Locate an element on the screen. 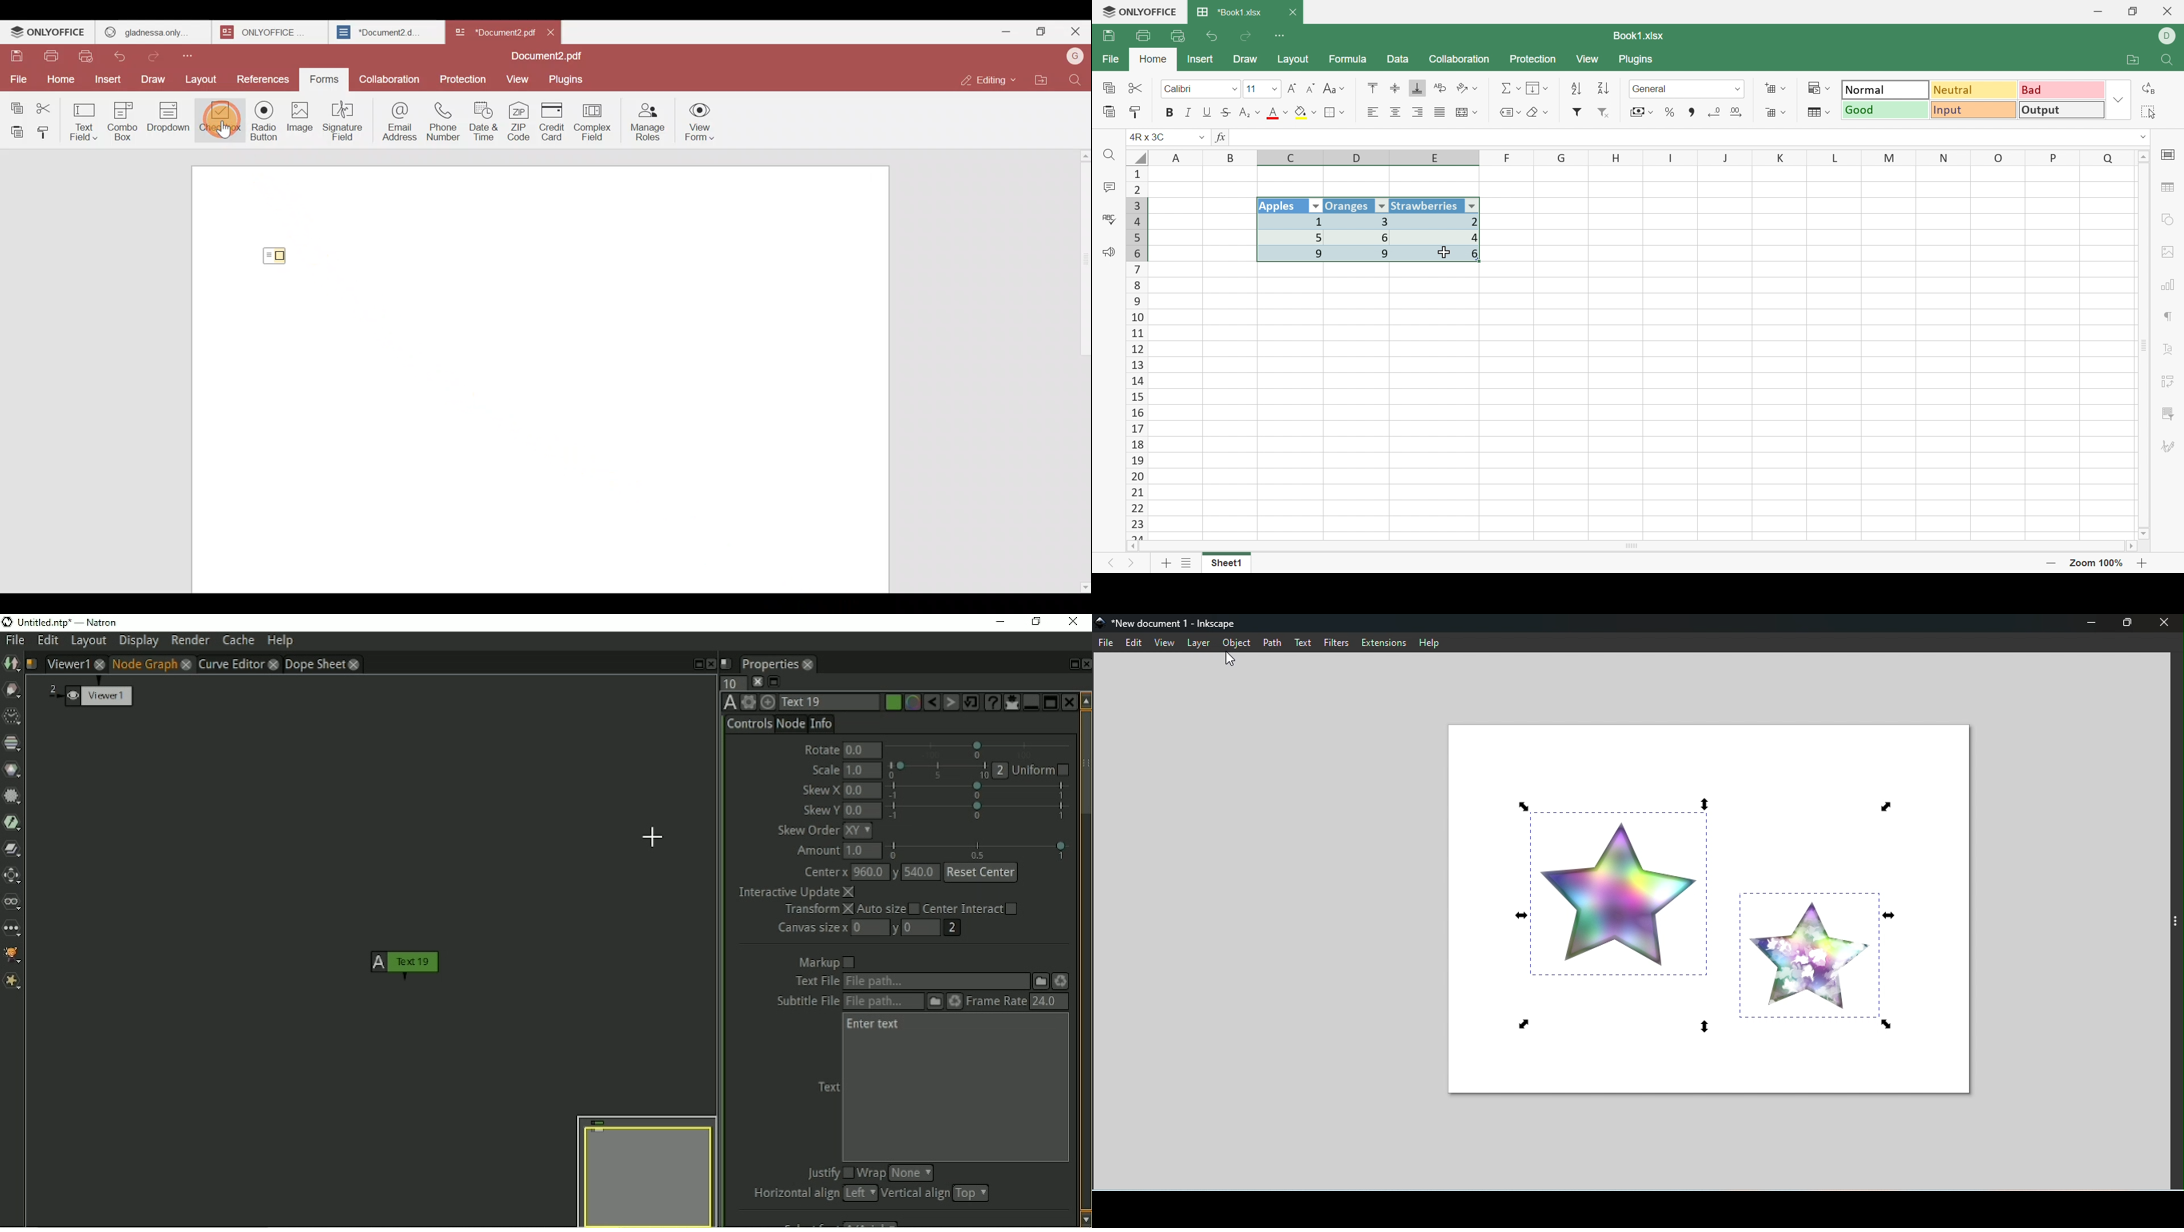 The width and height of the screenshot is (2184, 1232). Descending order is located at coordinates (1602, 90).